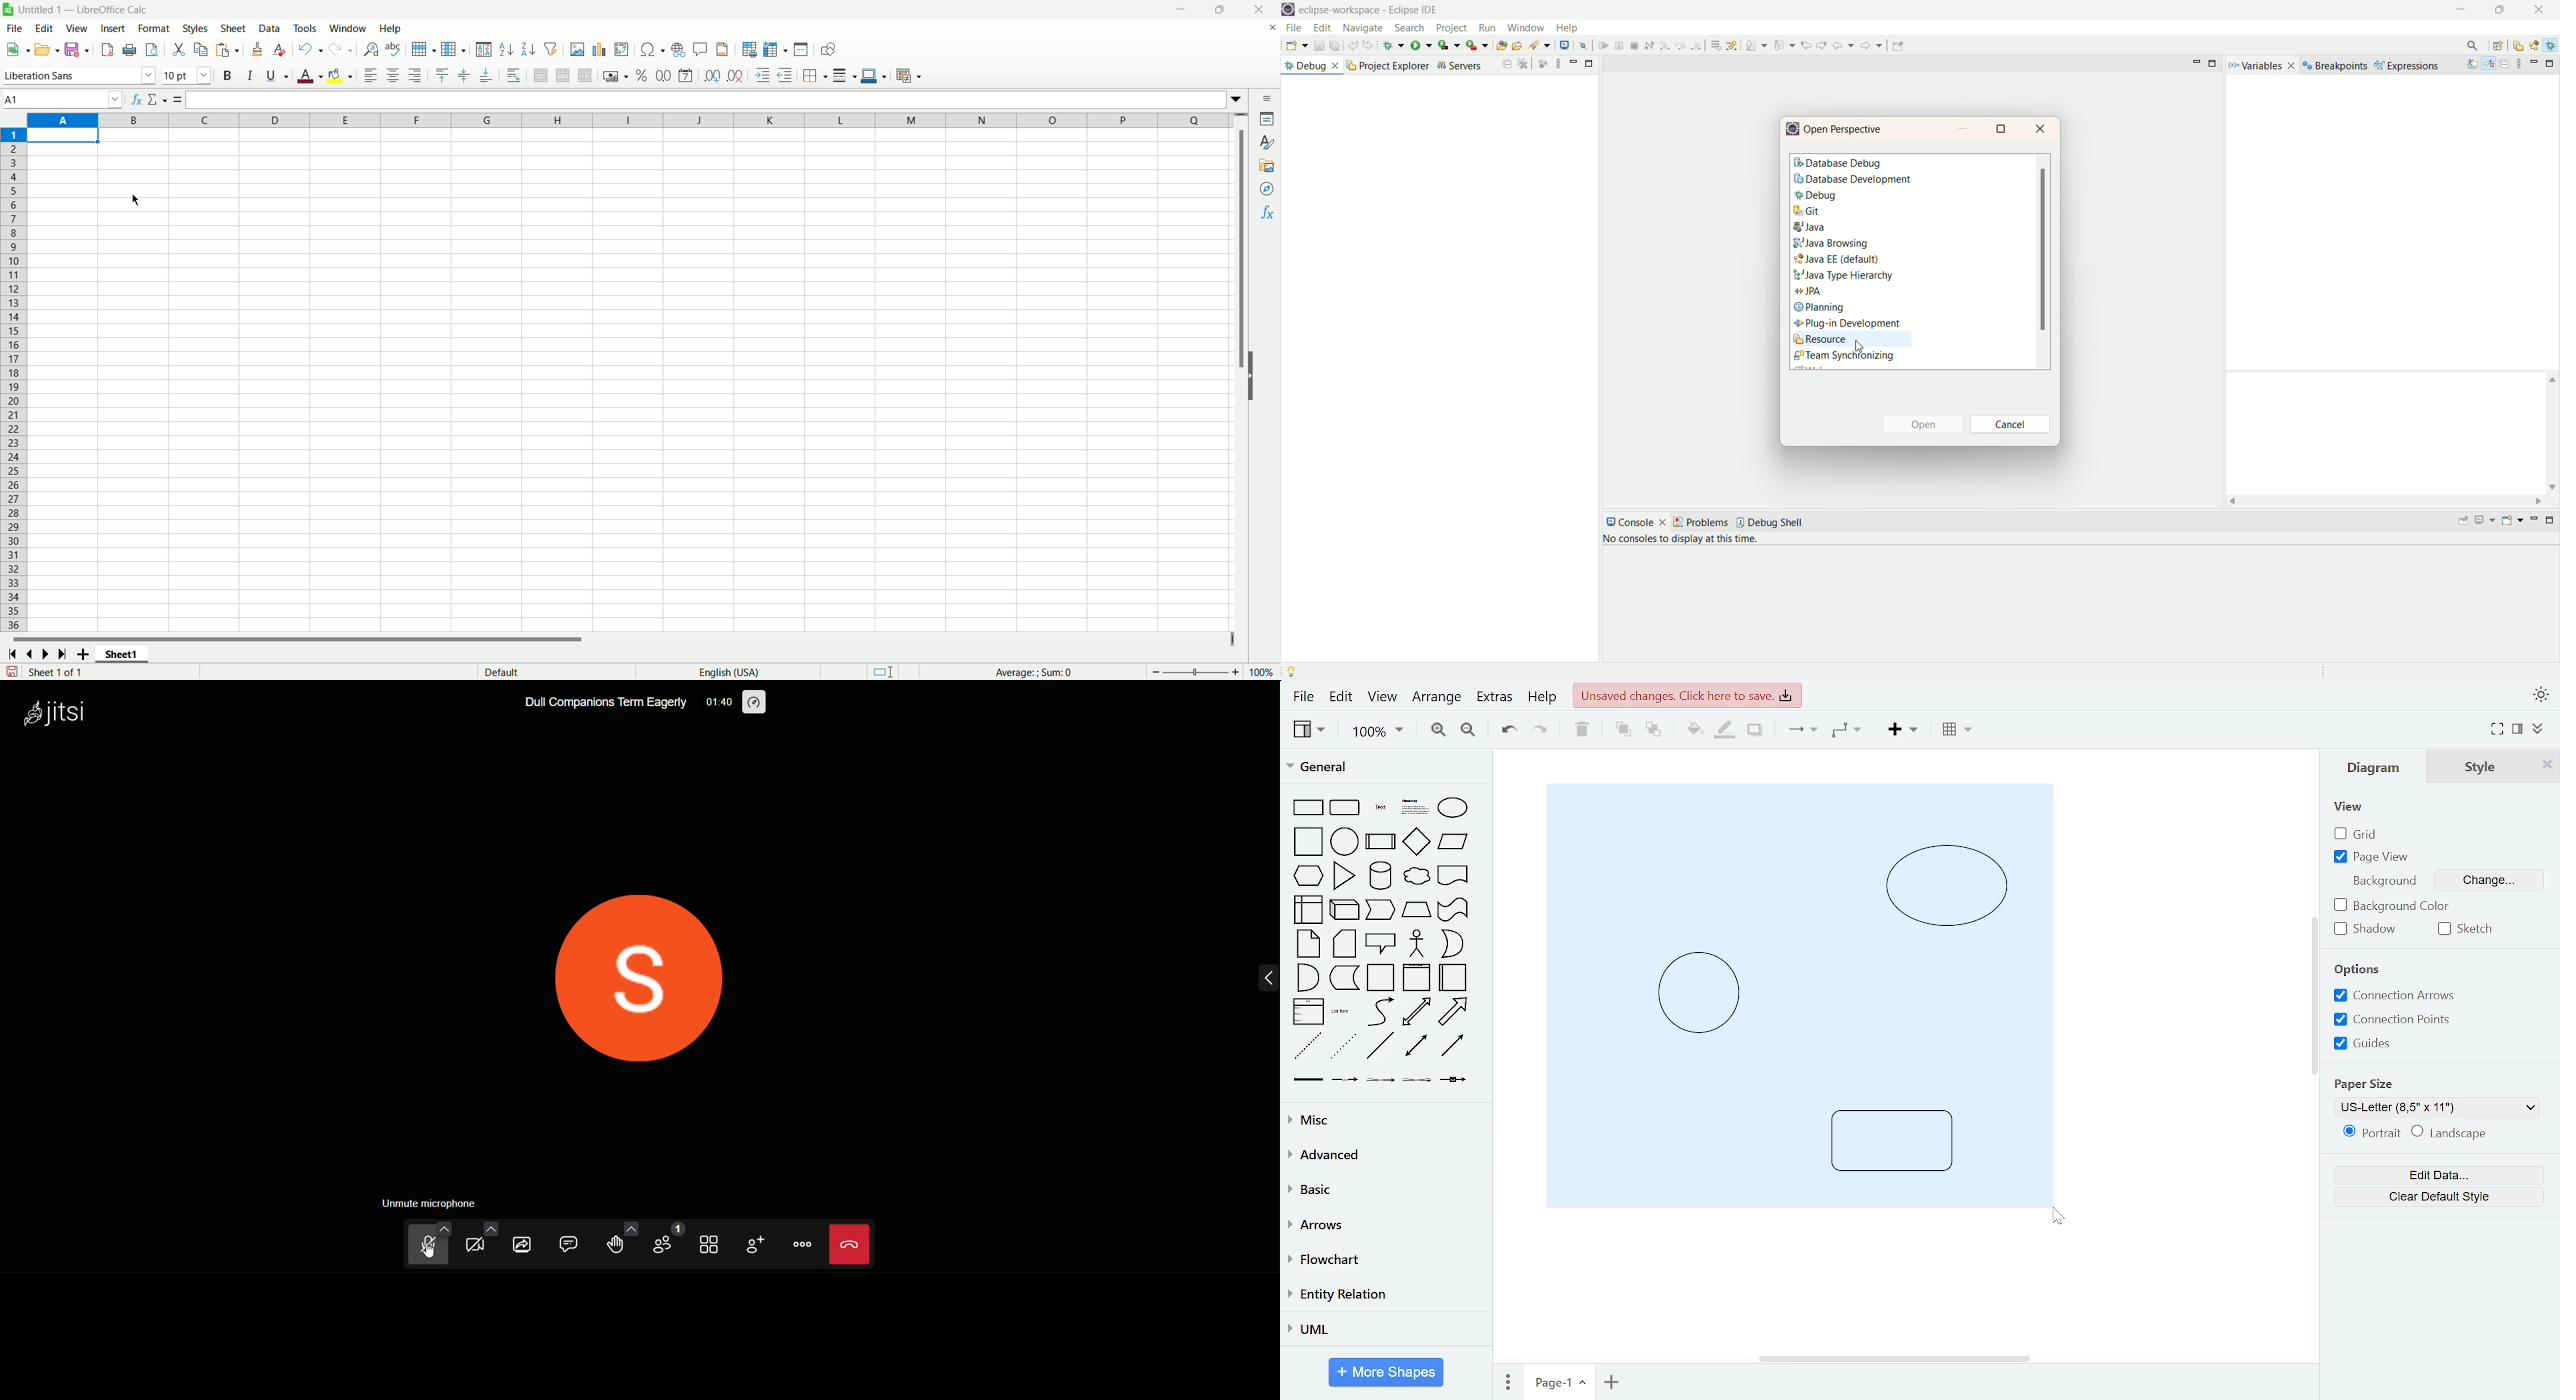 This screenshot has height=1400, width=2576. Describe the element at coordinates (1414, 808) in the screenshot. I see `heading` at that location.